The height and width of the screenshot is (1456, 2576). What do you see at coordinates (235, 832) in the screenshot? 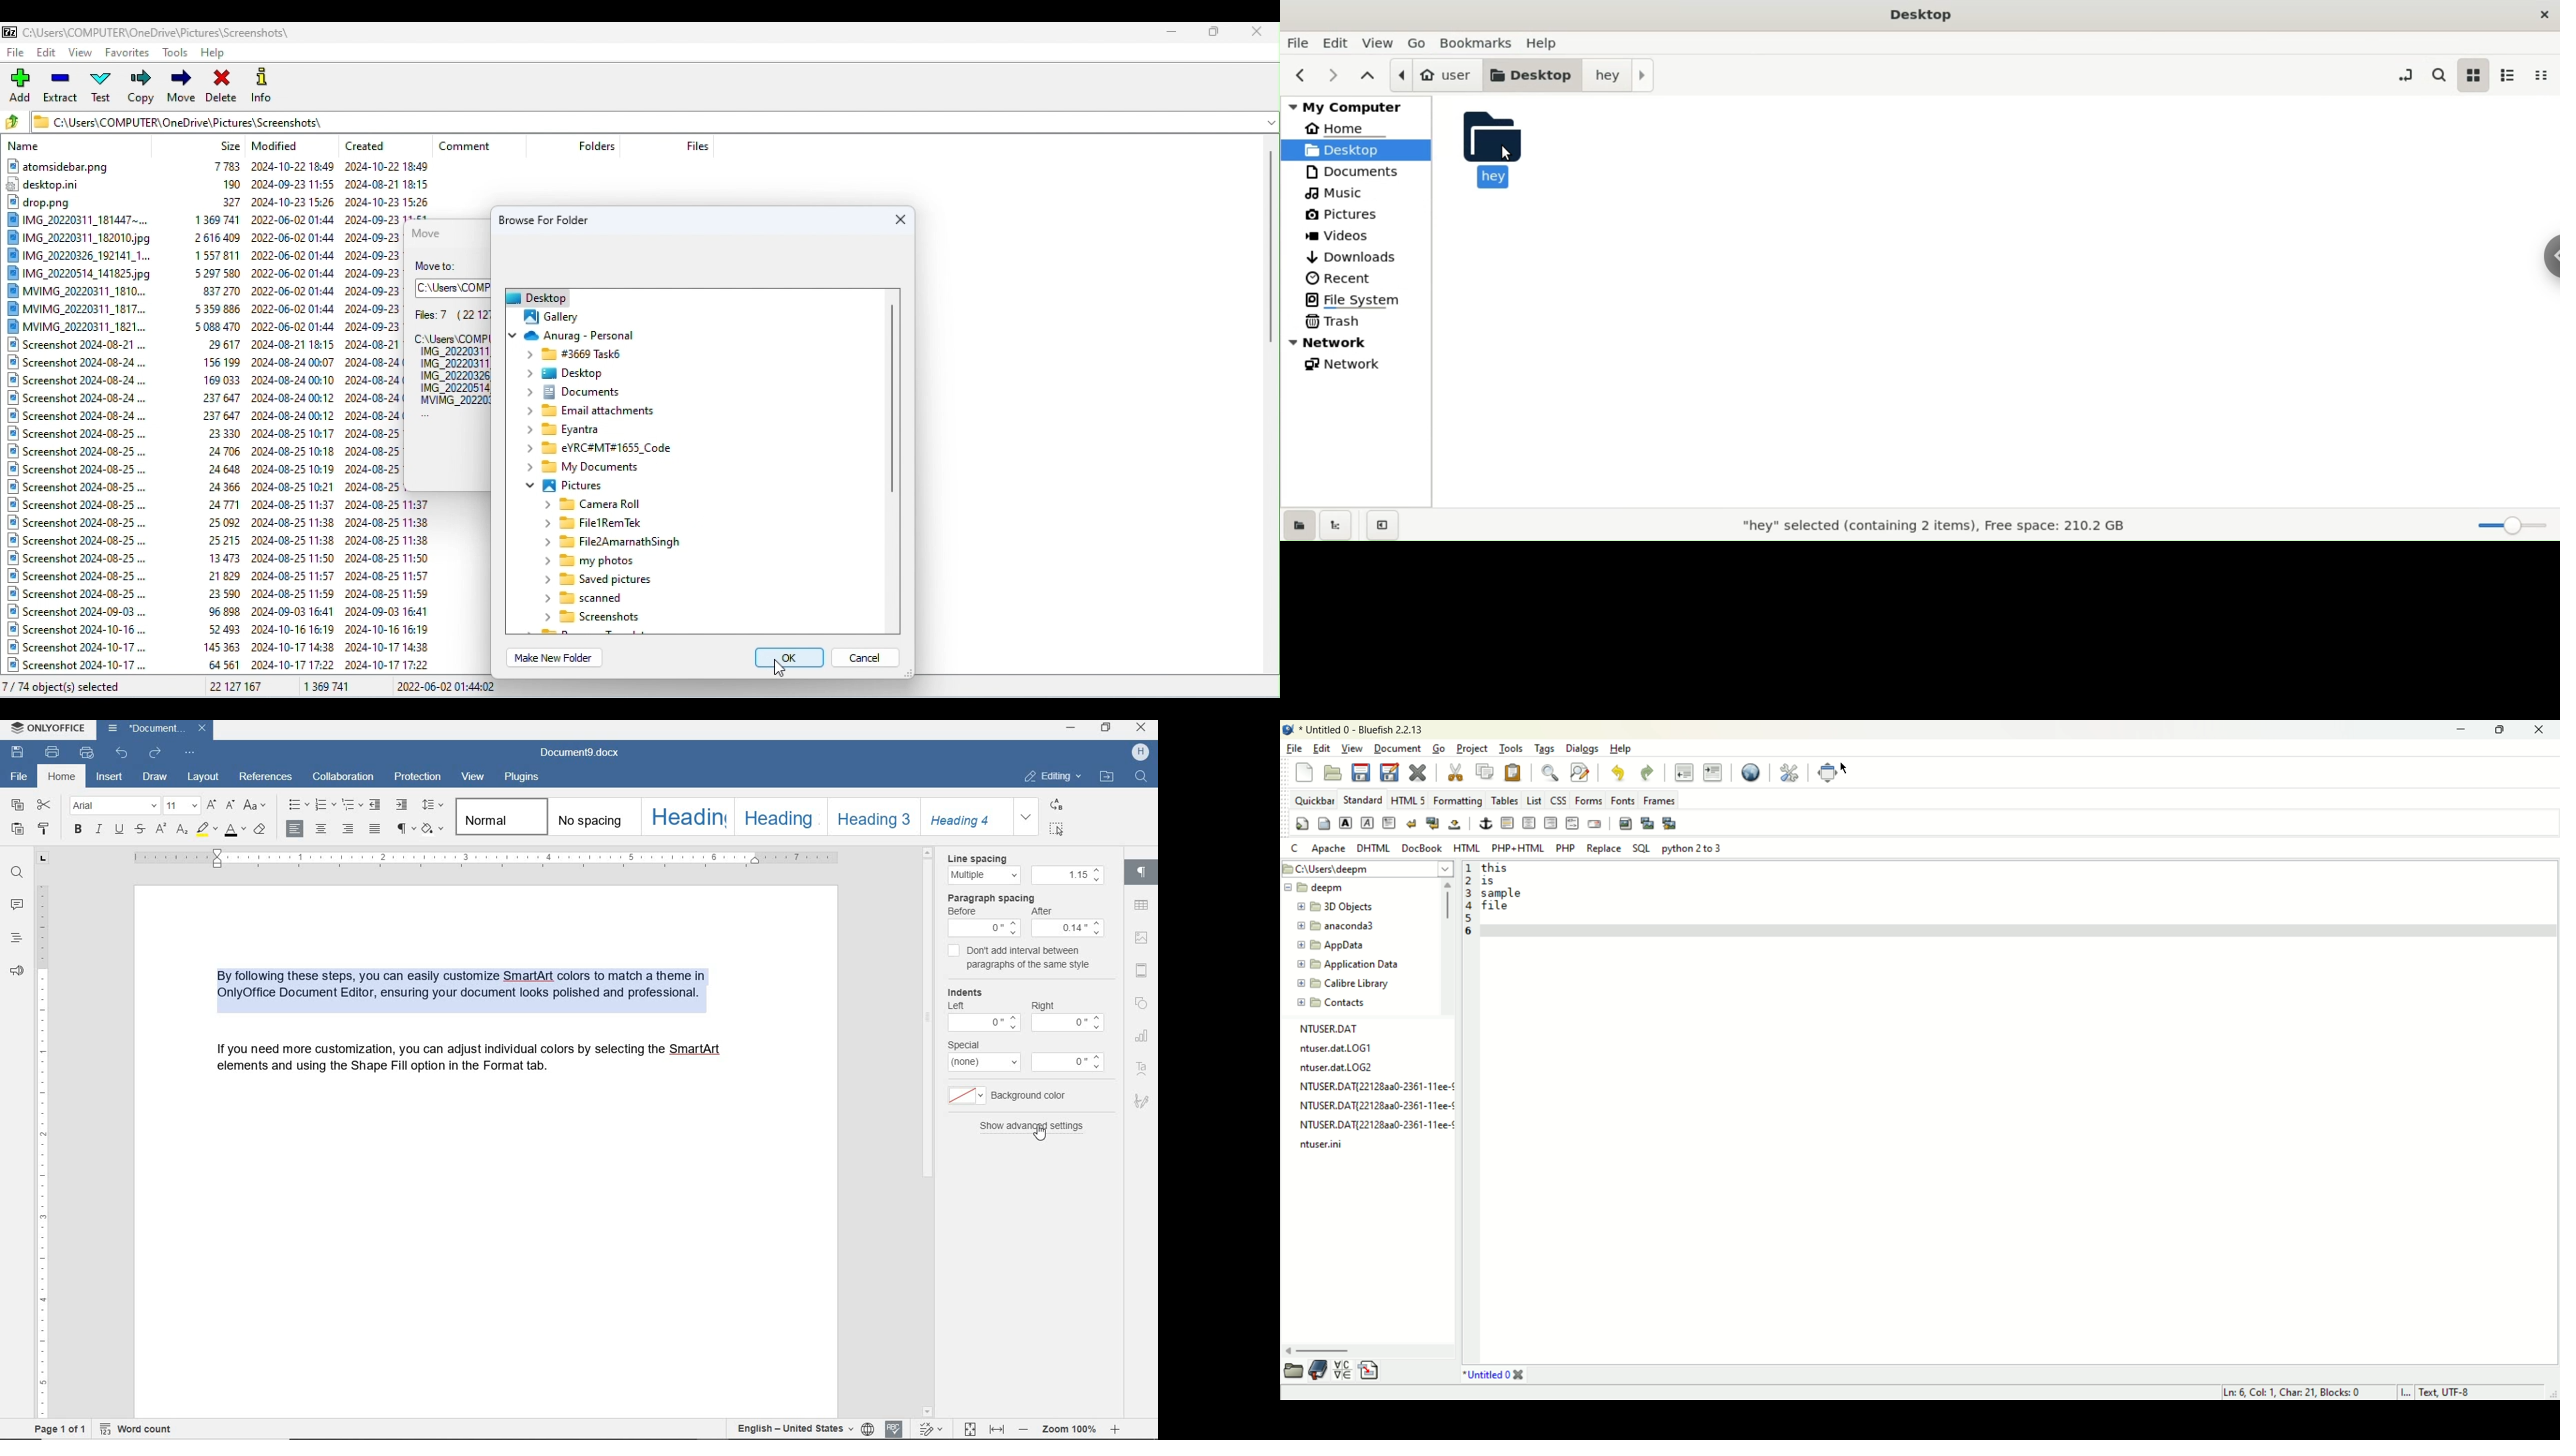
I see `font color` at bounding box center [235, 832].